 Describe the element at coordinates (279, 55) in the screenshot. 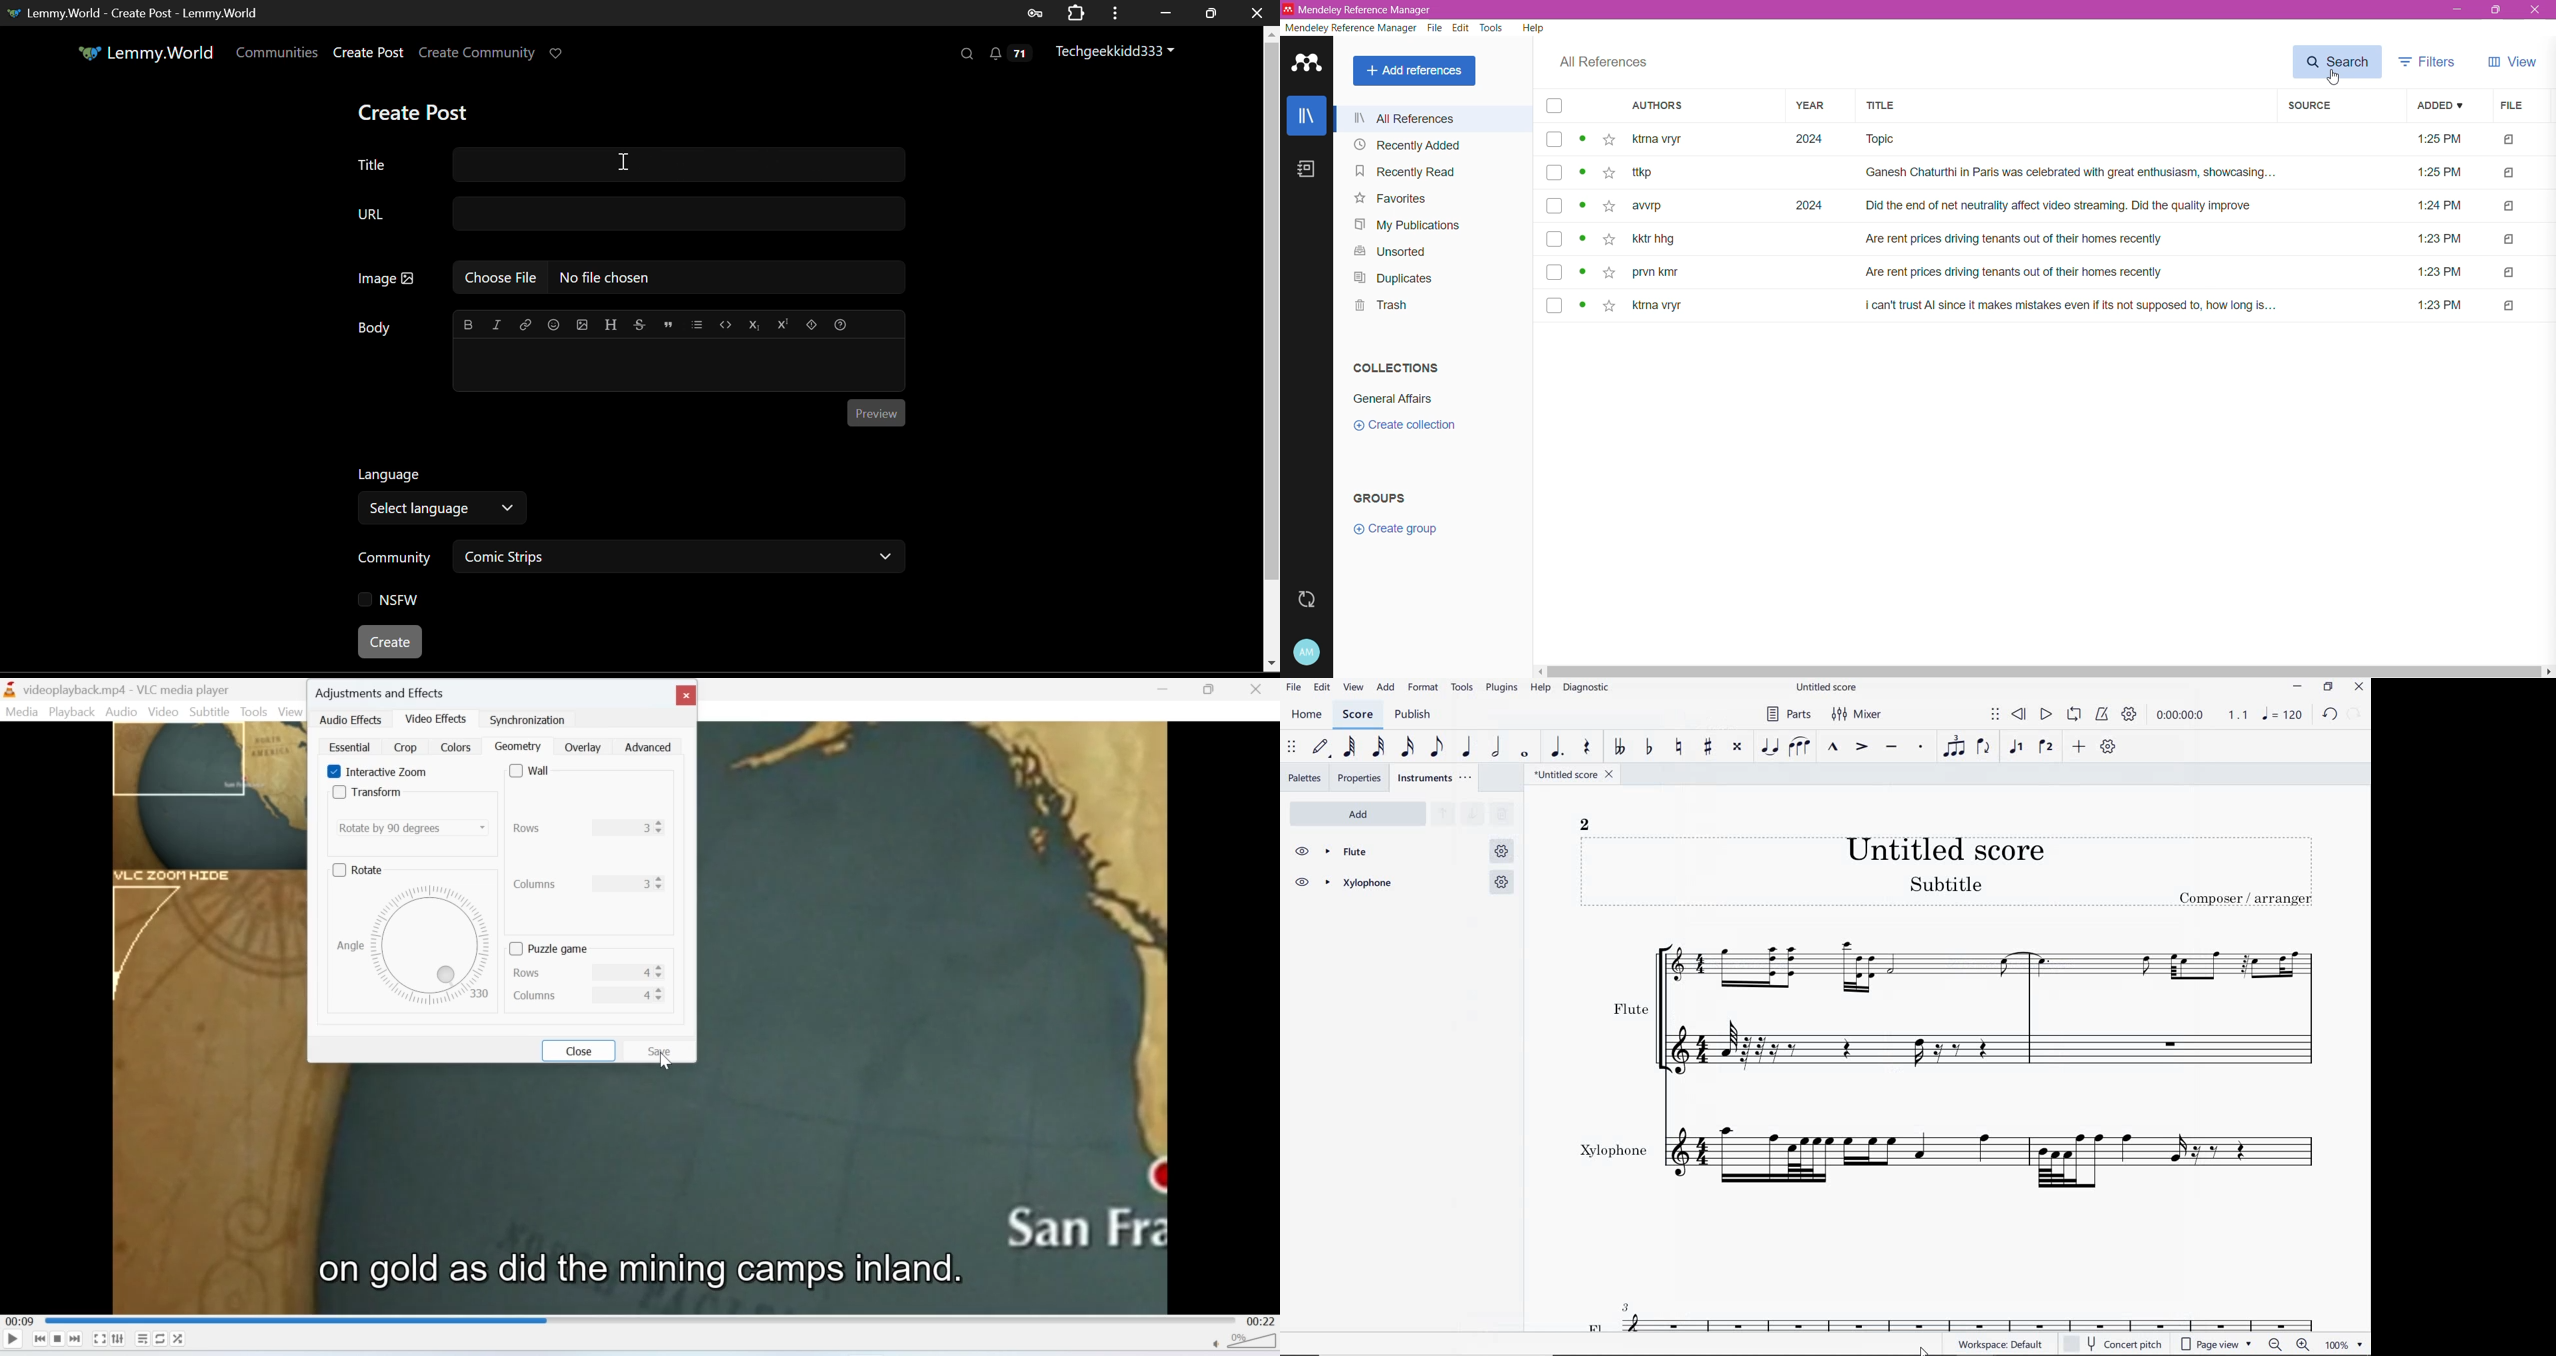

I see `Communities` at that location.